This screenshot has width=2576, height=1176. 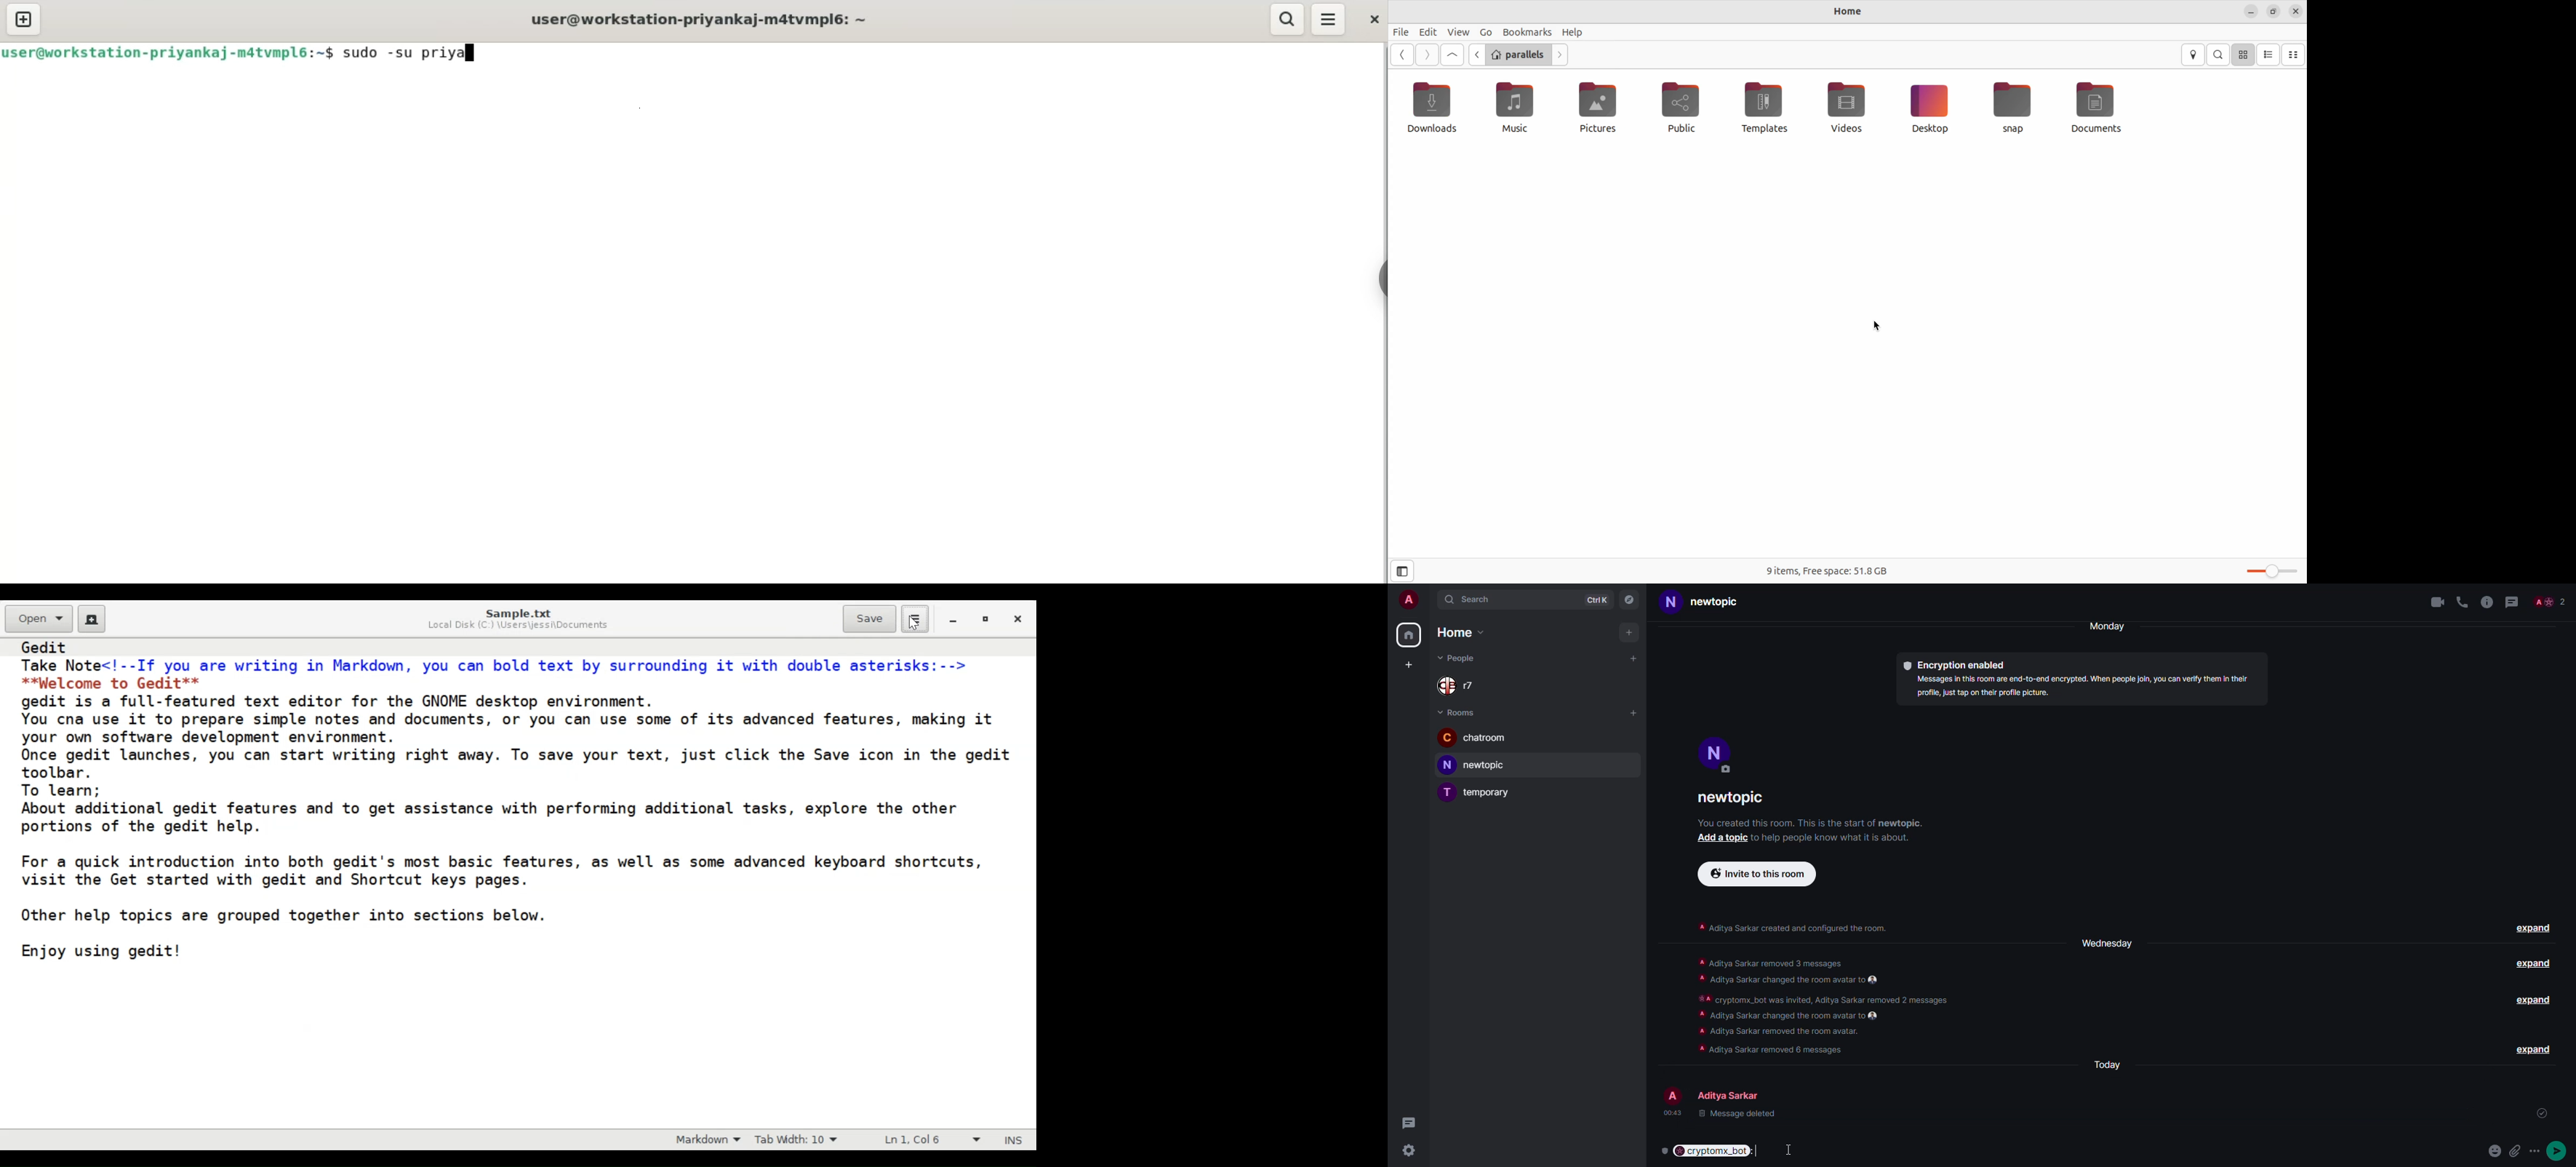 I want to click on video, so click(x=2433, y=602).